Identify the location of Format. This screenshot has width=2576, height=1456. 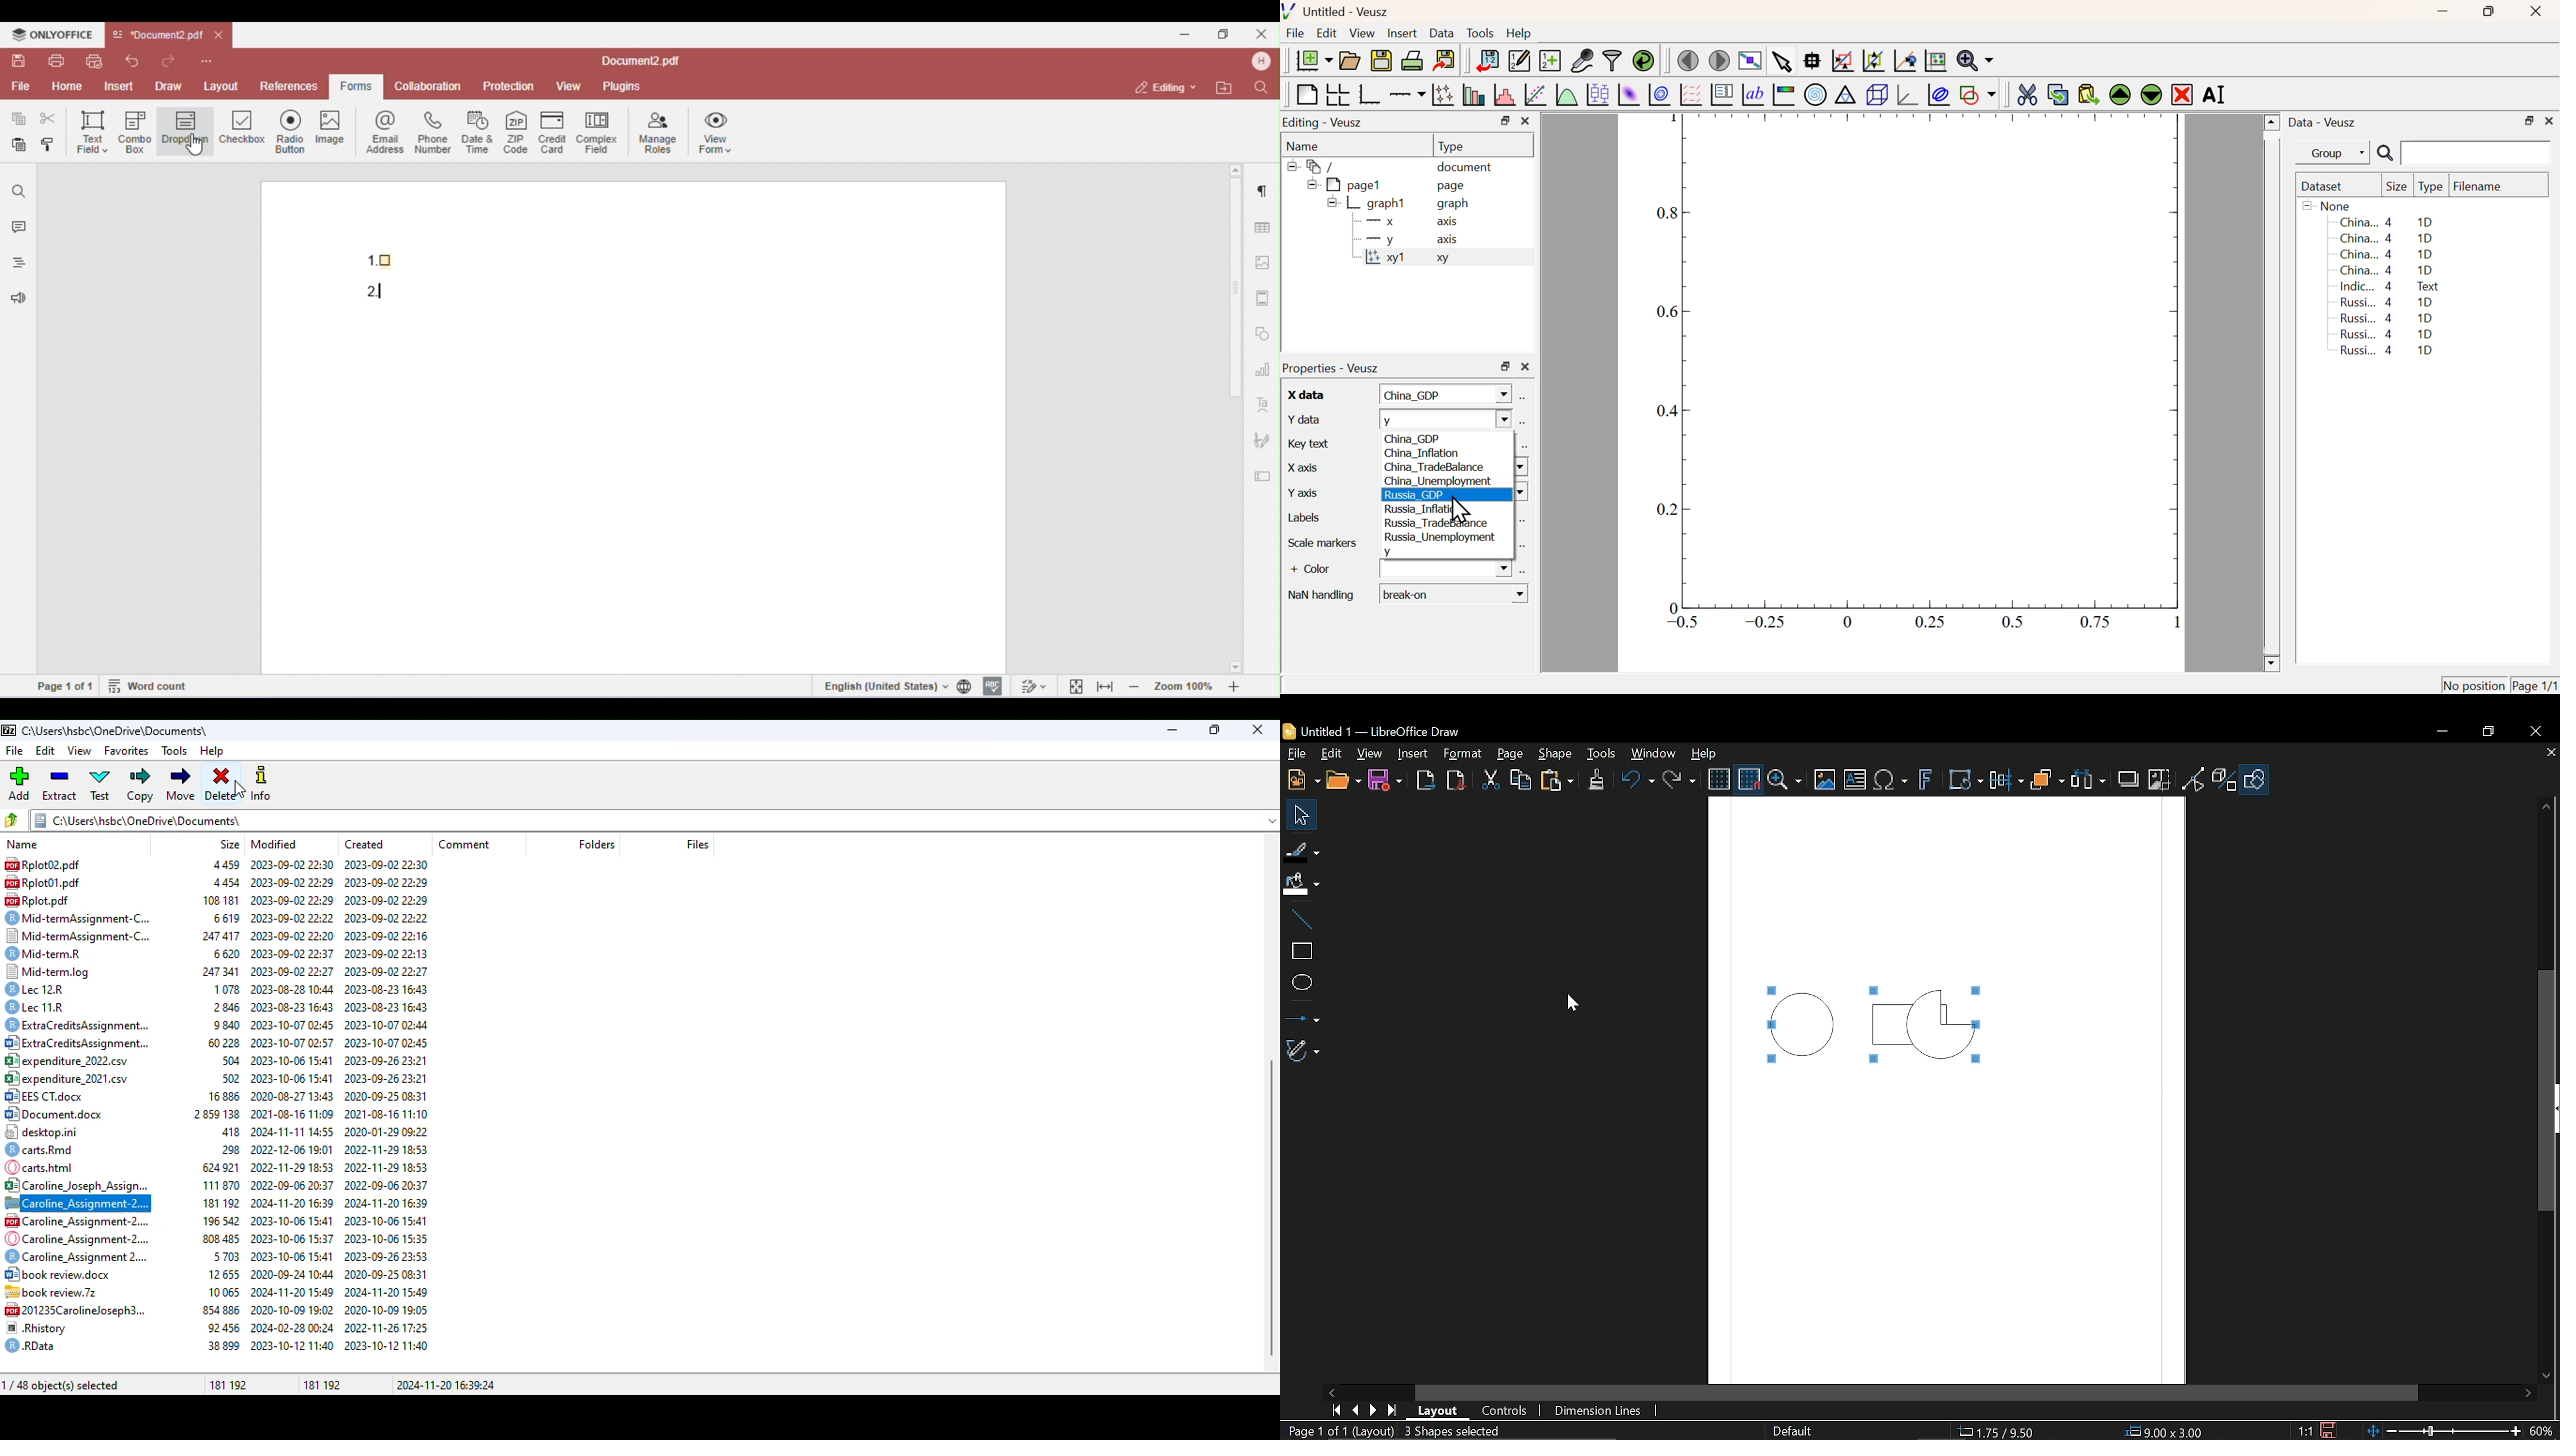
(1461, 754).